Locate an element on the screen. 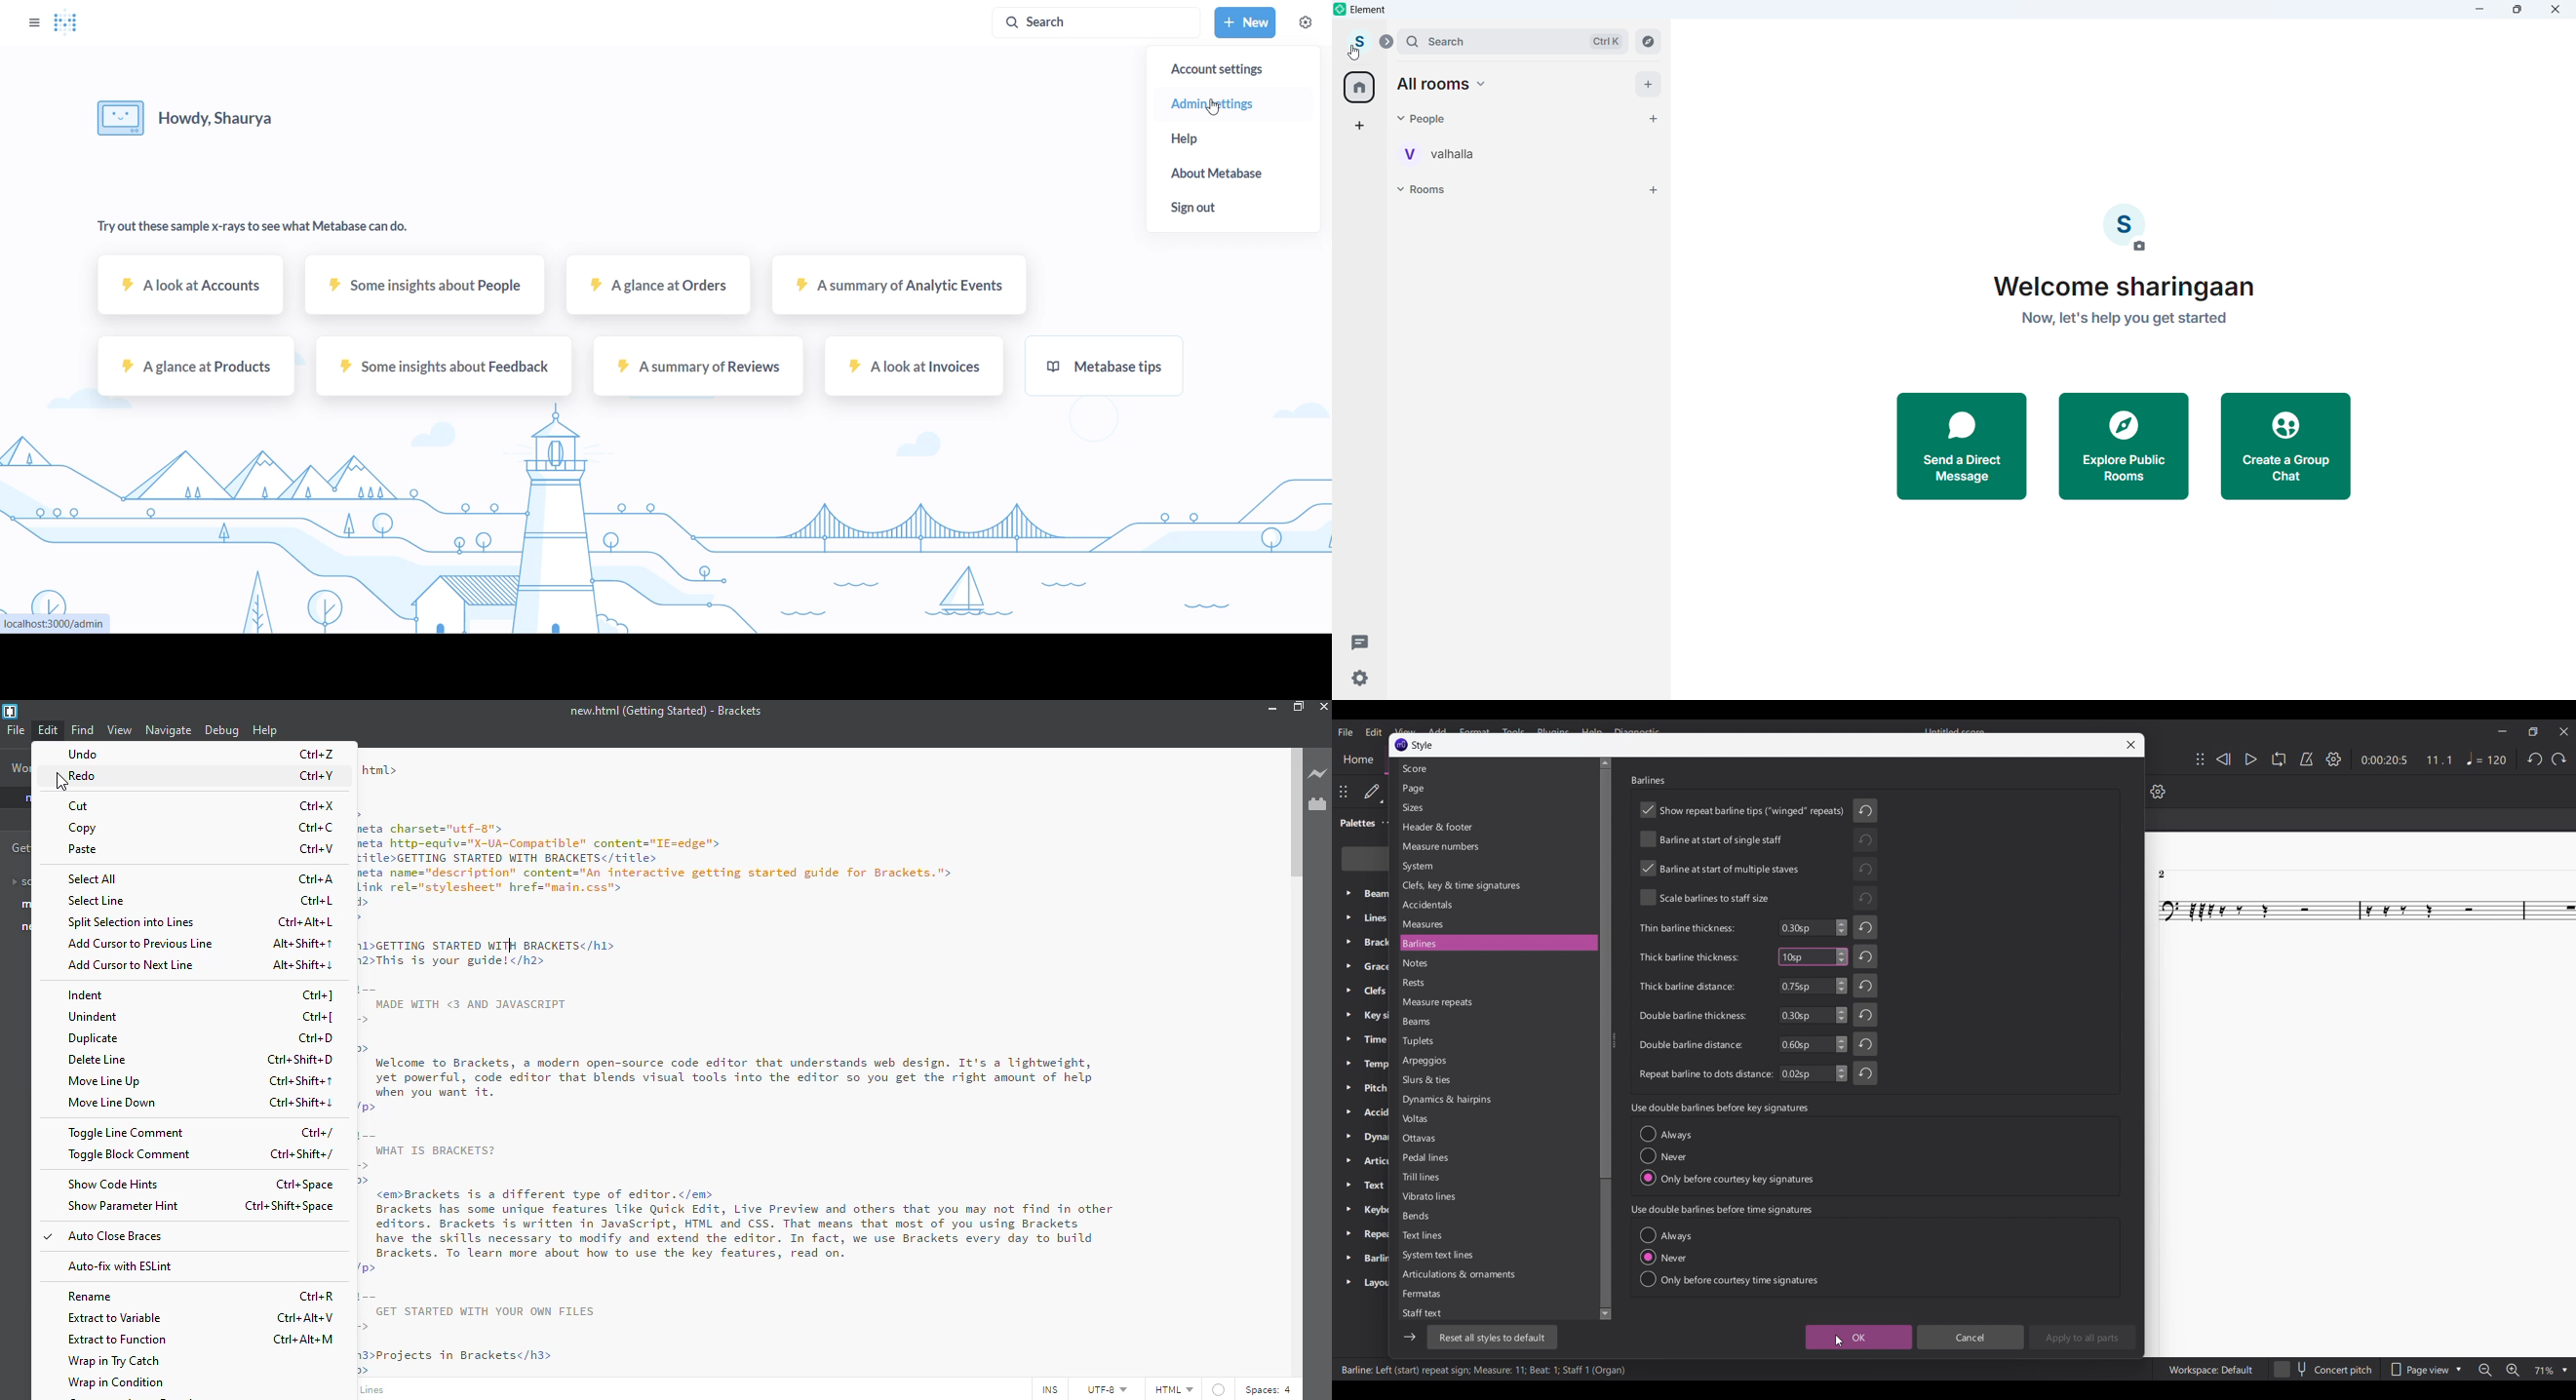  ctrl+] is located at coordinates (319, 995).